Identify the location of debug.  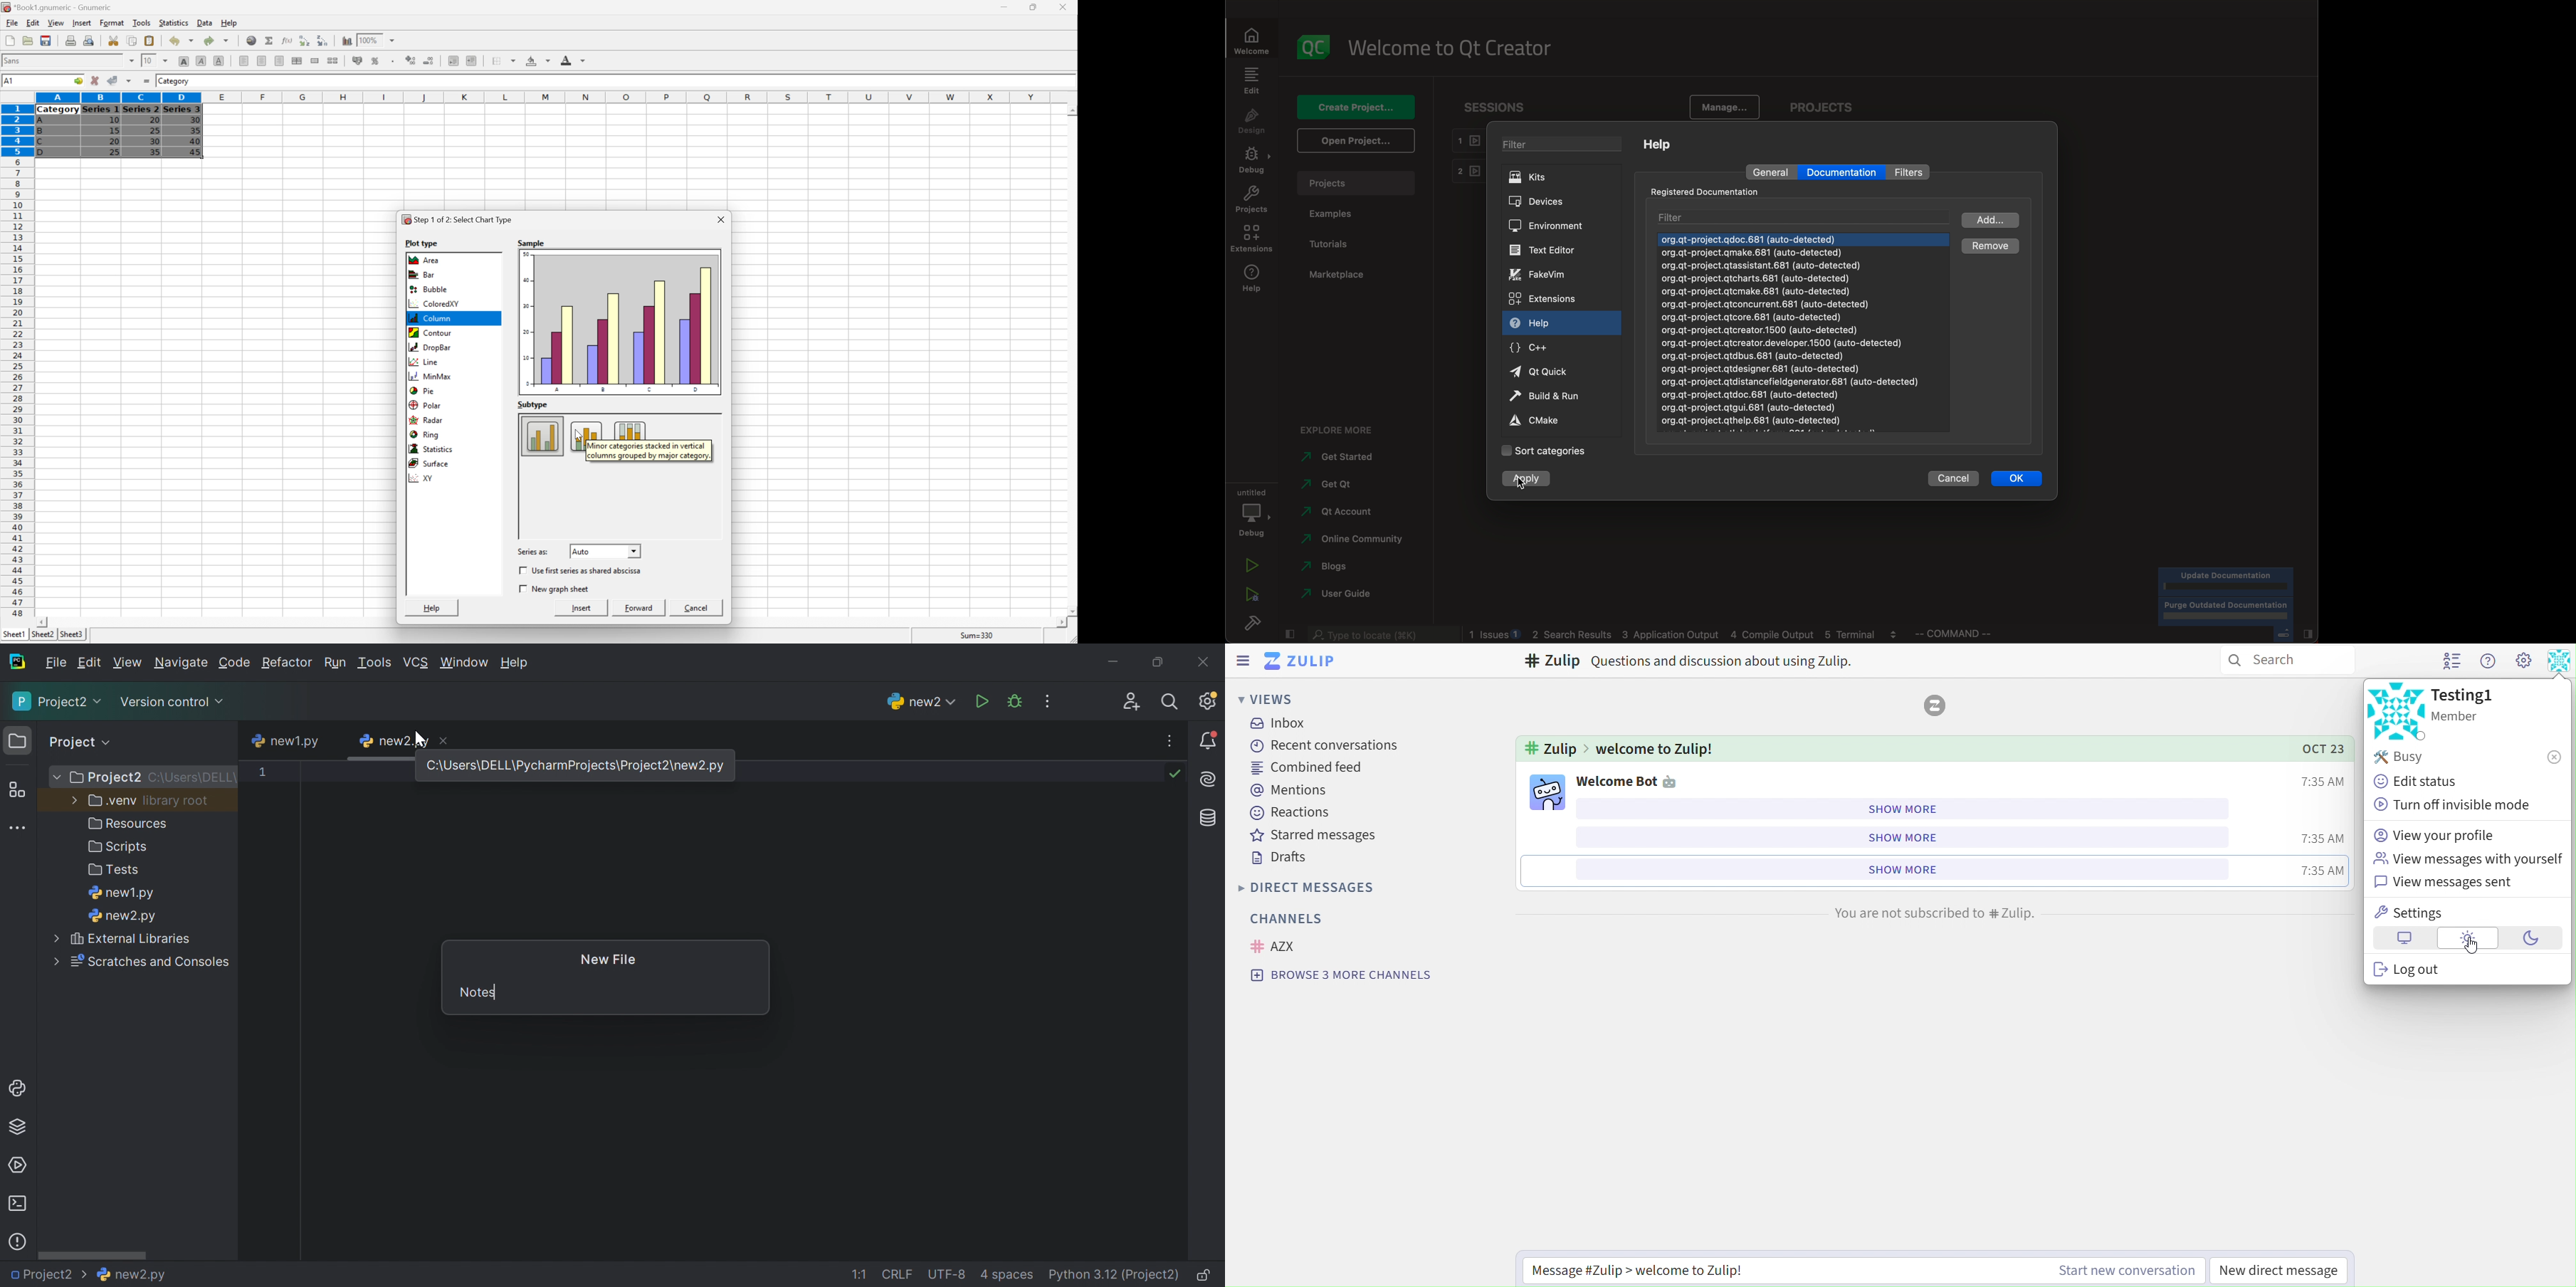
(1253, 162).